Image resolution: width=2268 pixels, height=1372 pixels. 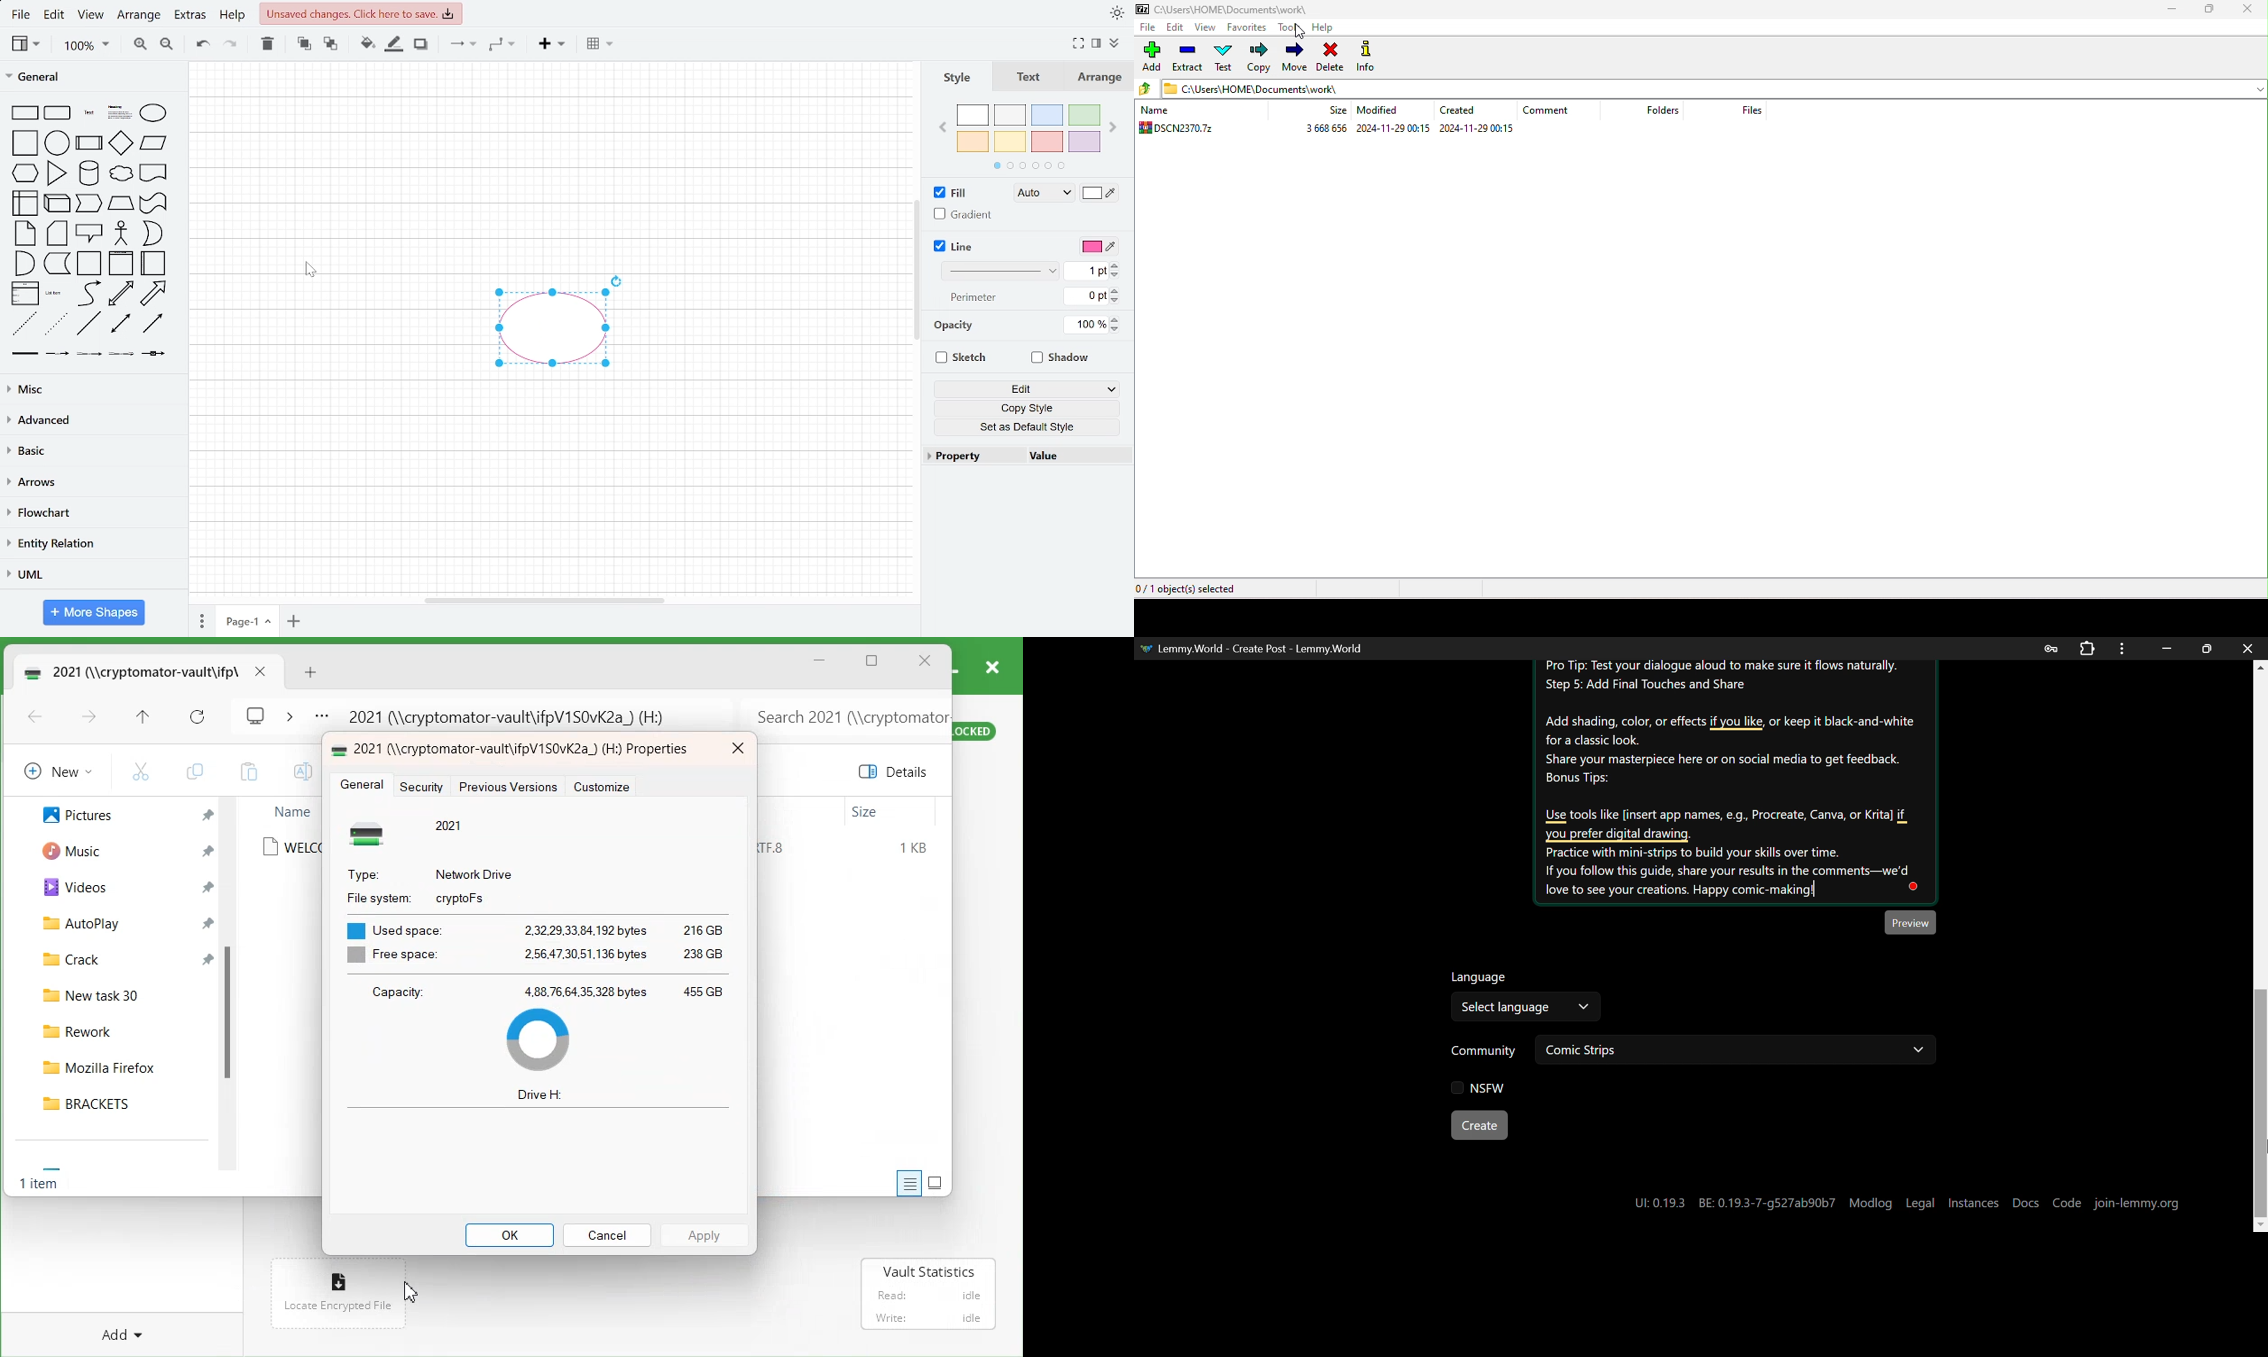 What do you see at coordinates (512, 713) in the screenshot?
I see `Path Address` at bounding box center [512, 713].